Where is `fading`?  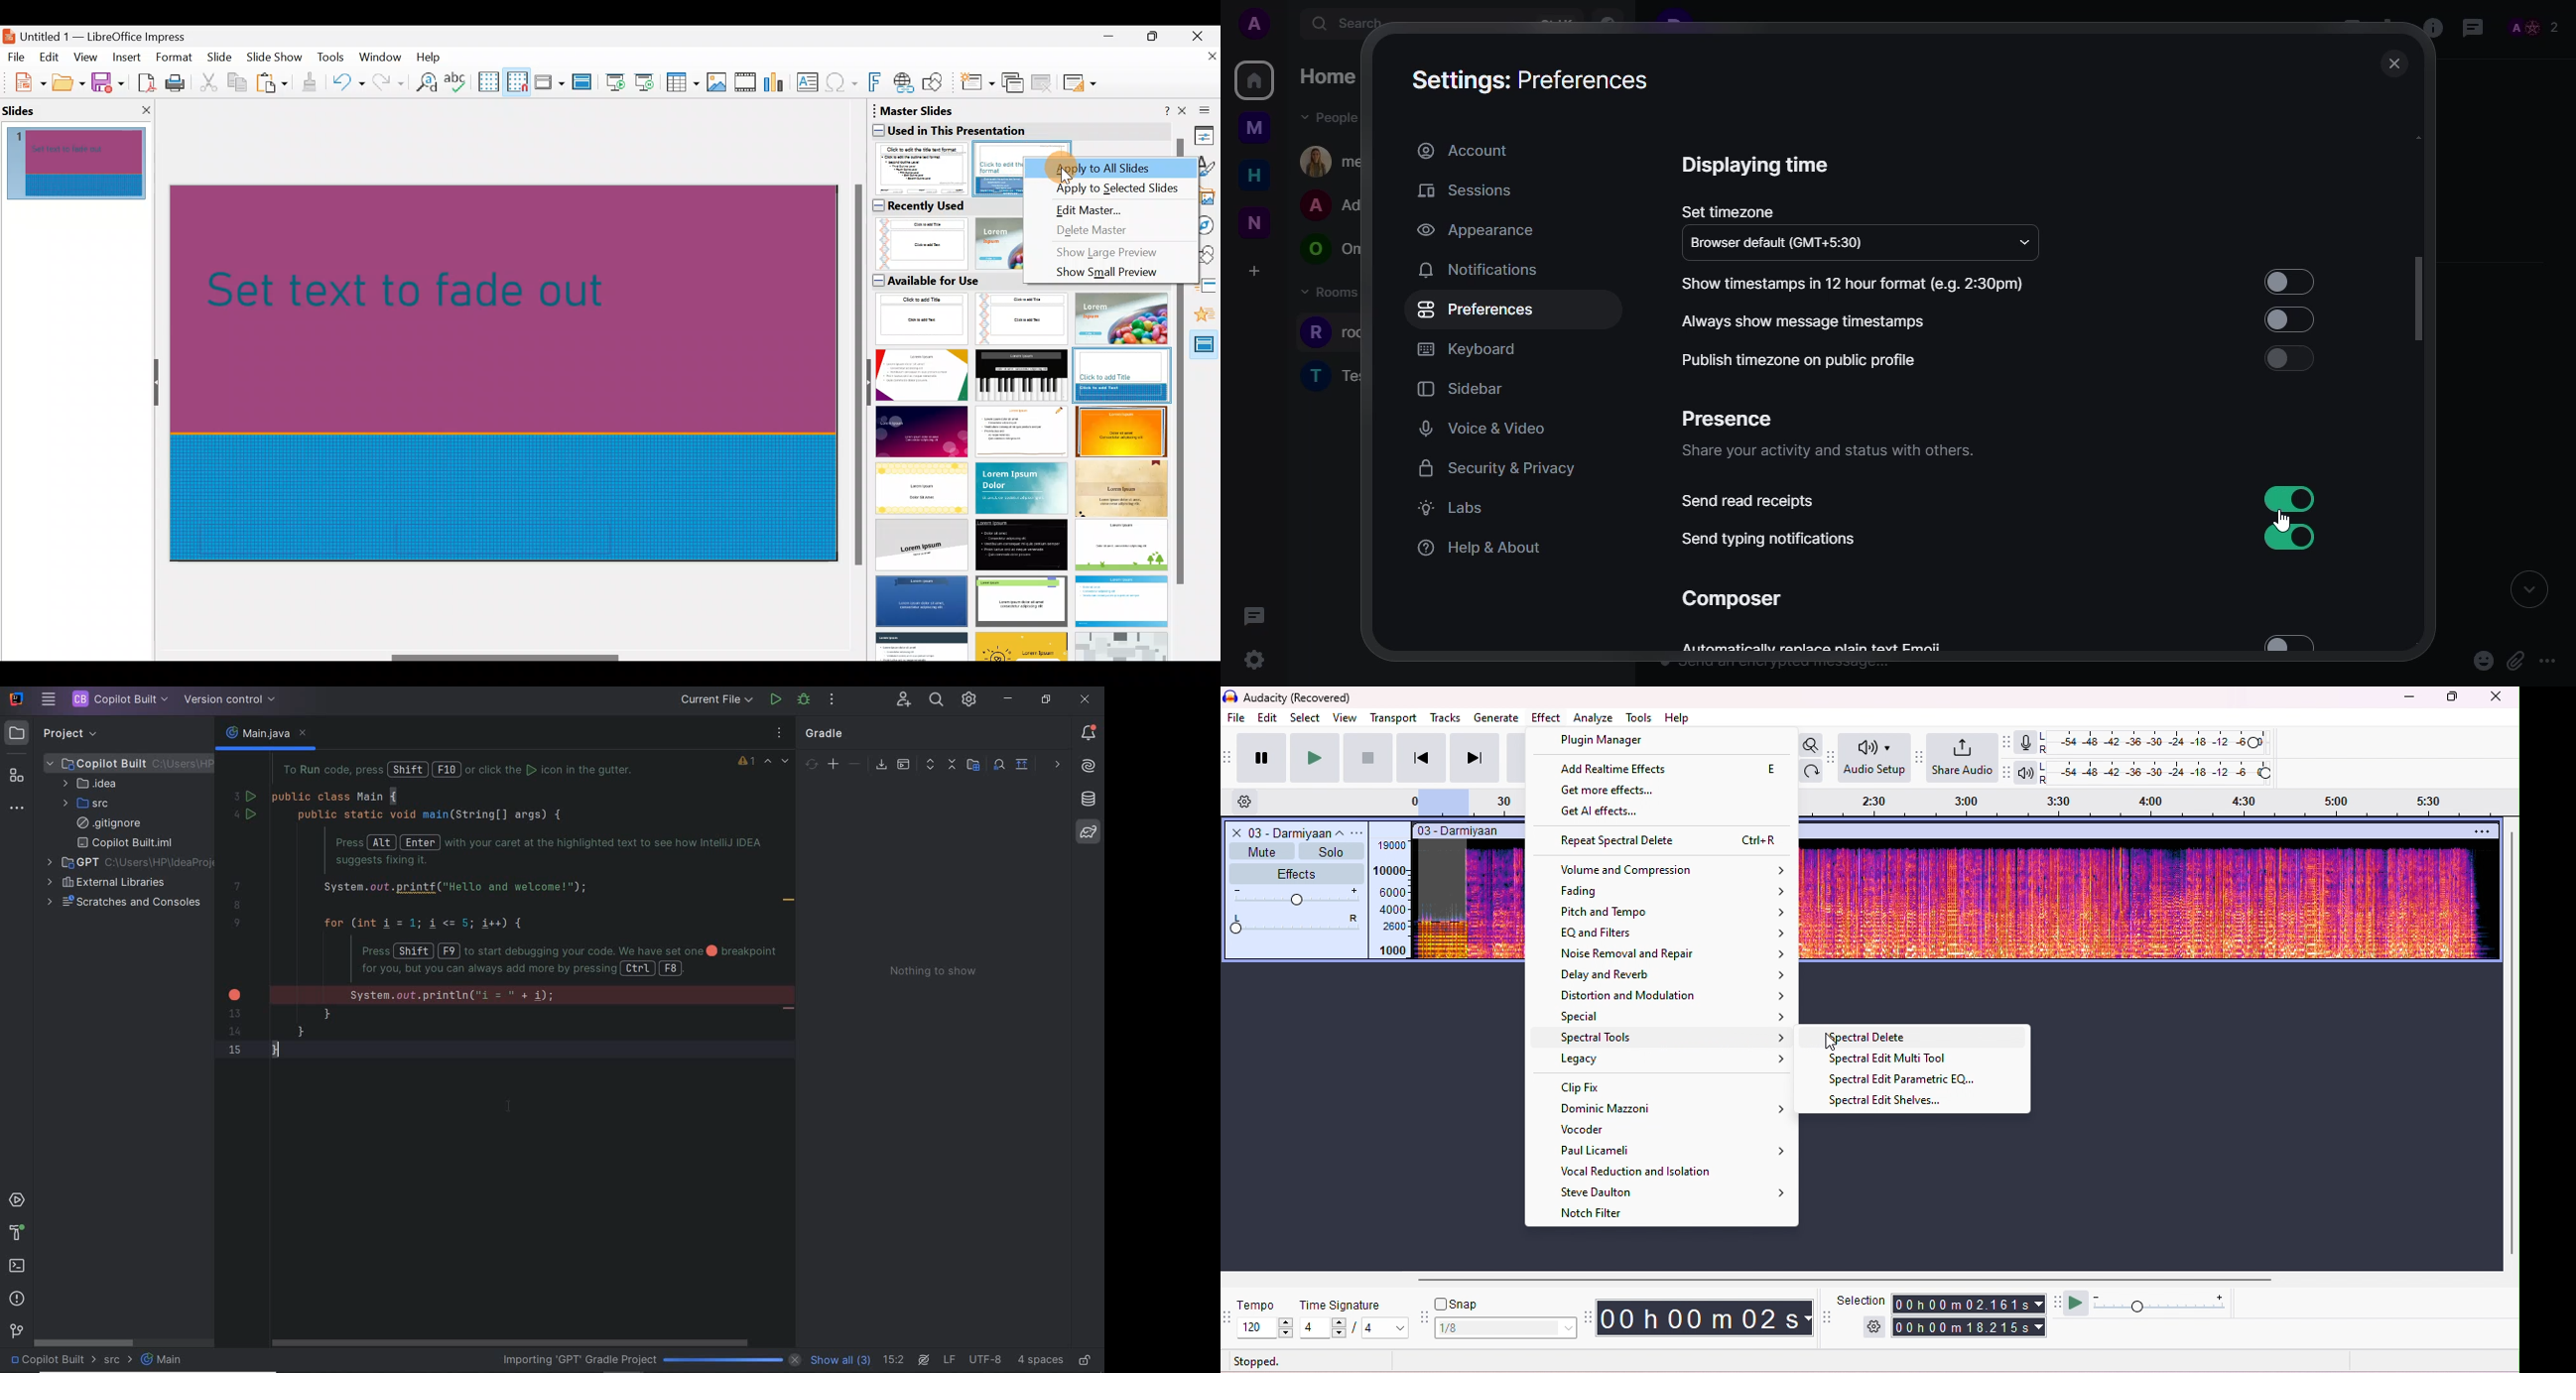
fading is located at coordinates (1677, 891).